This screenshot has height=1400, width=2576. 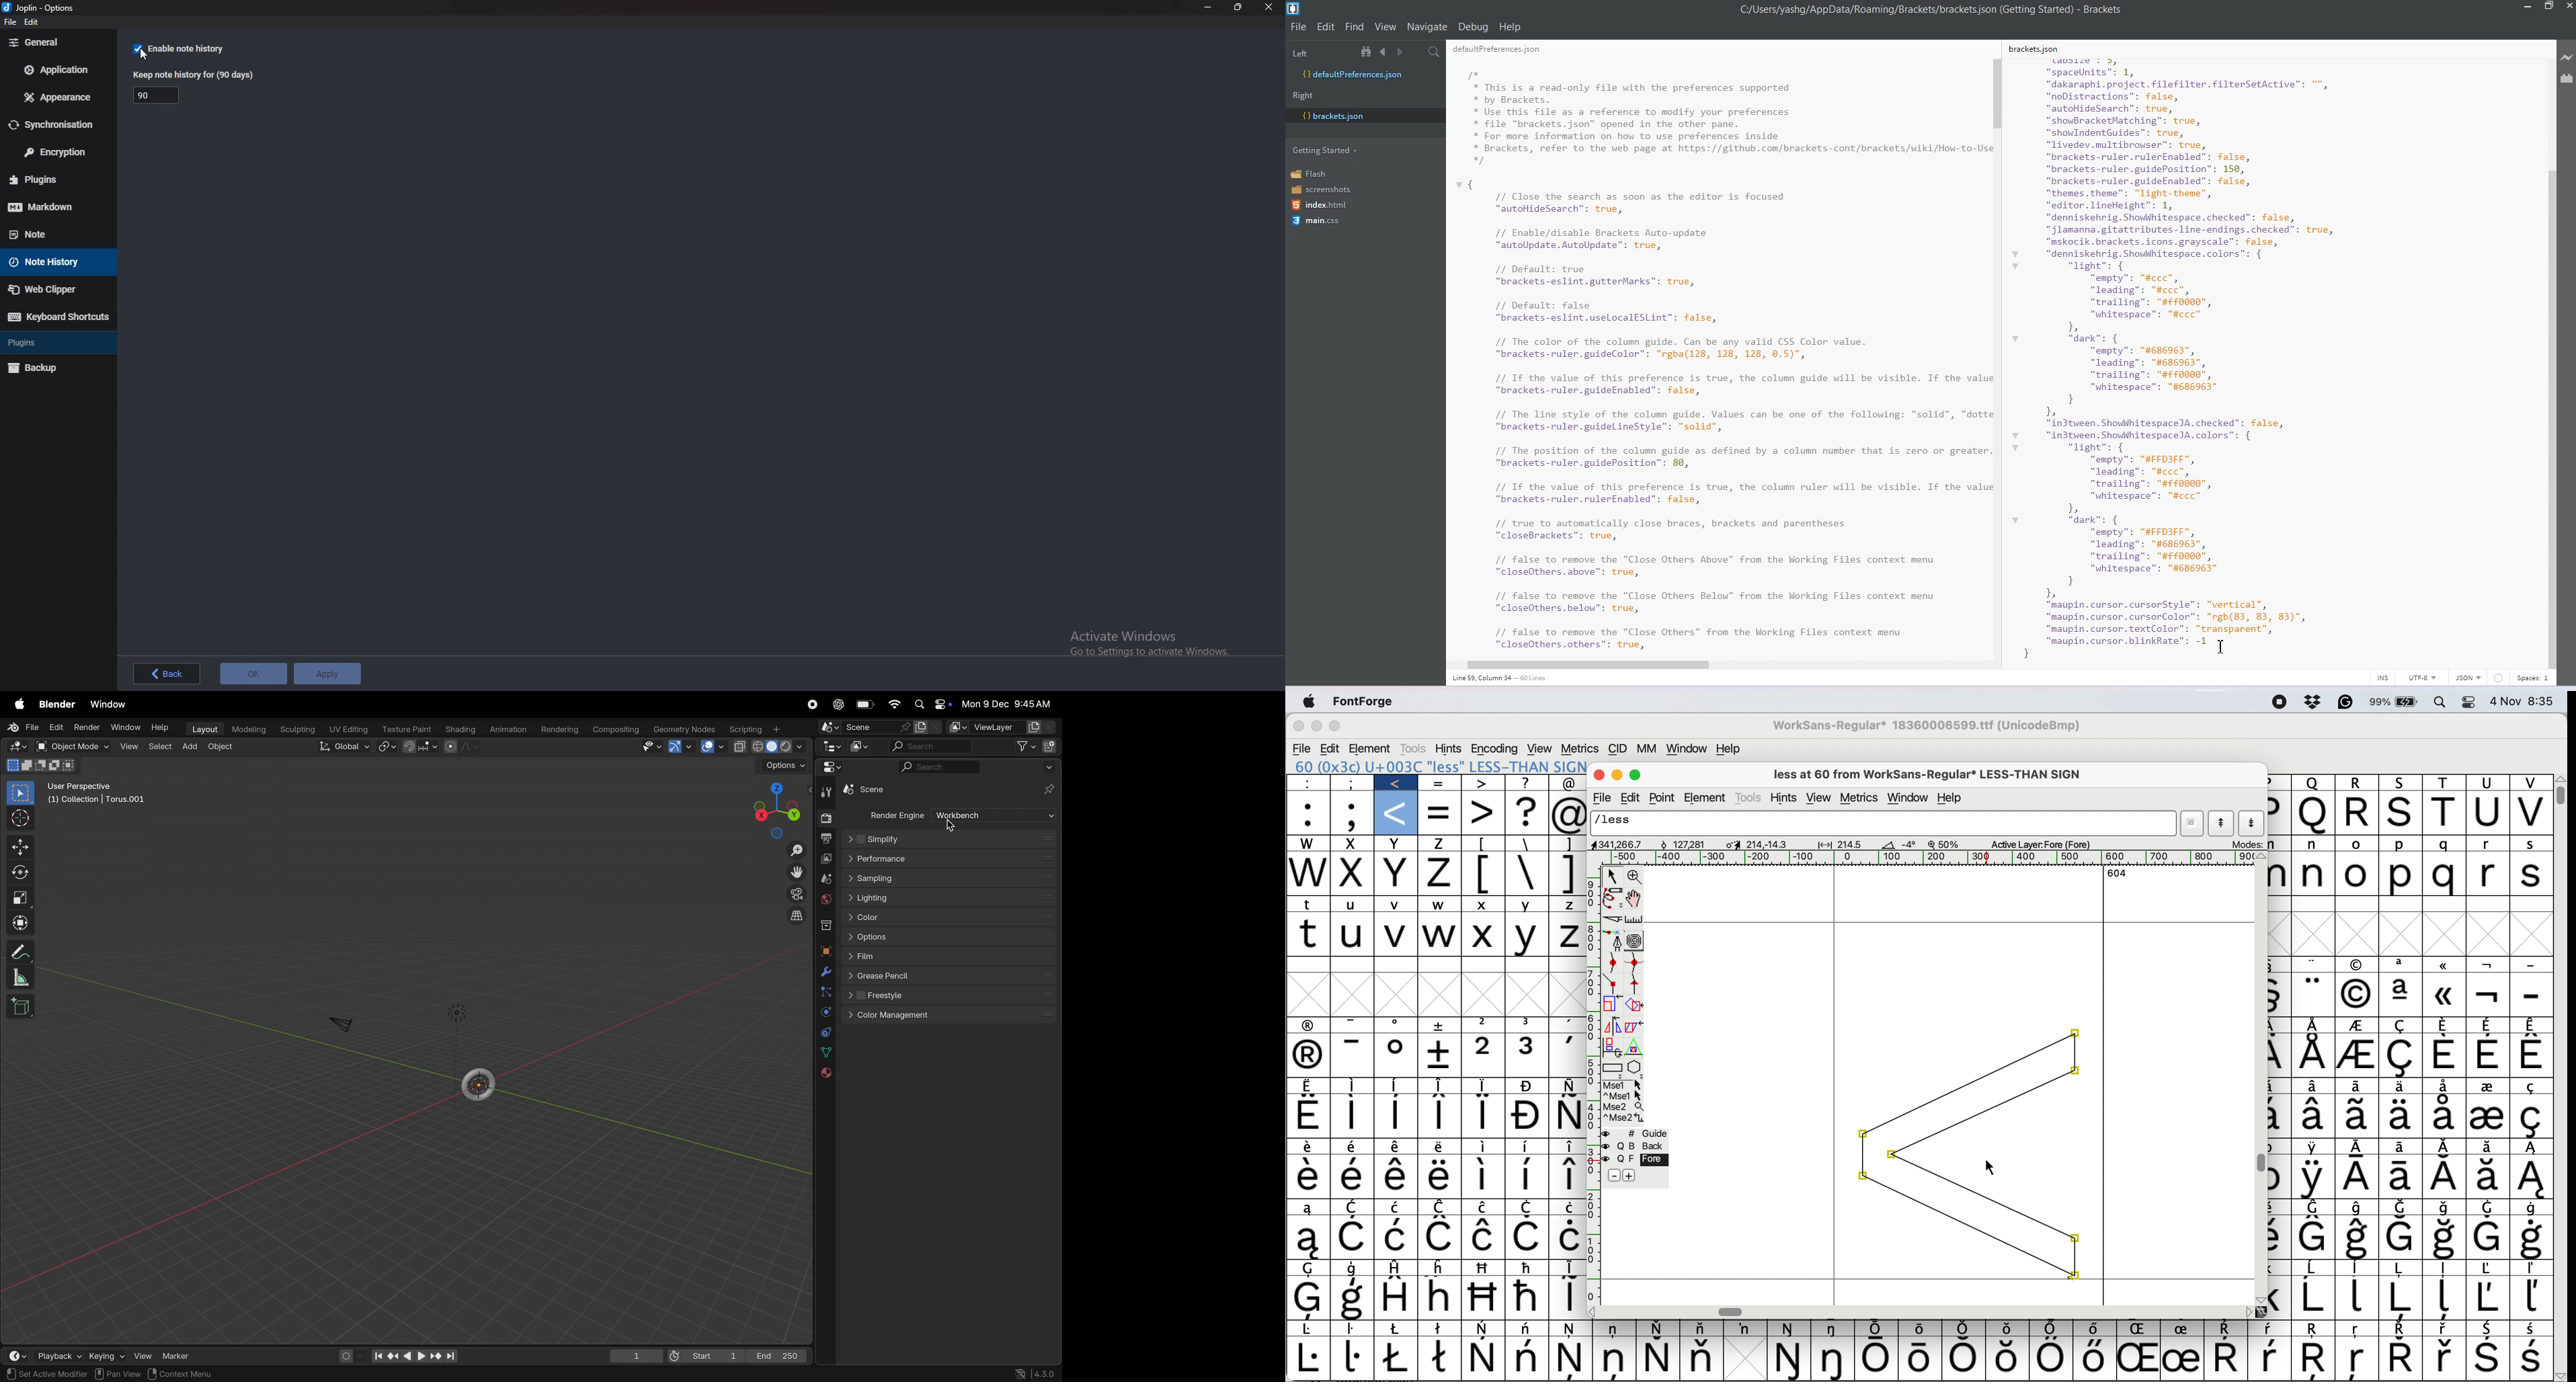 I want to click on Symbol, so click(x=2280, y=1238).